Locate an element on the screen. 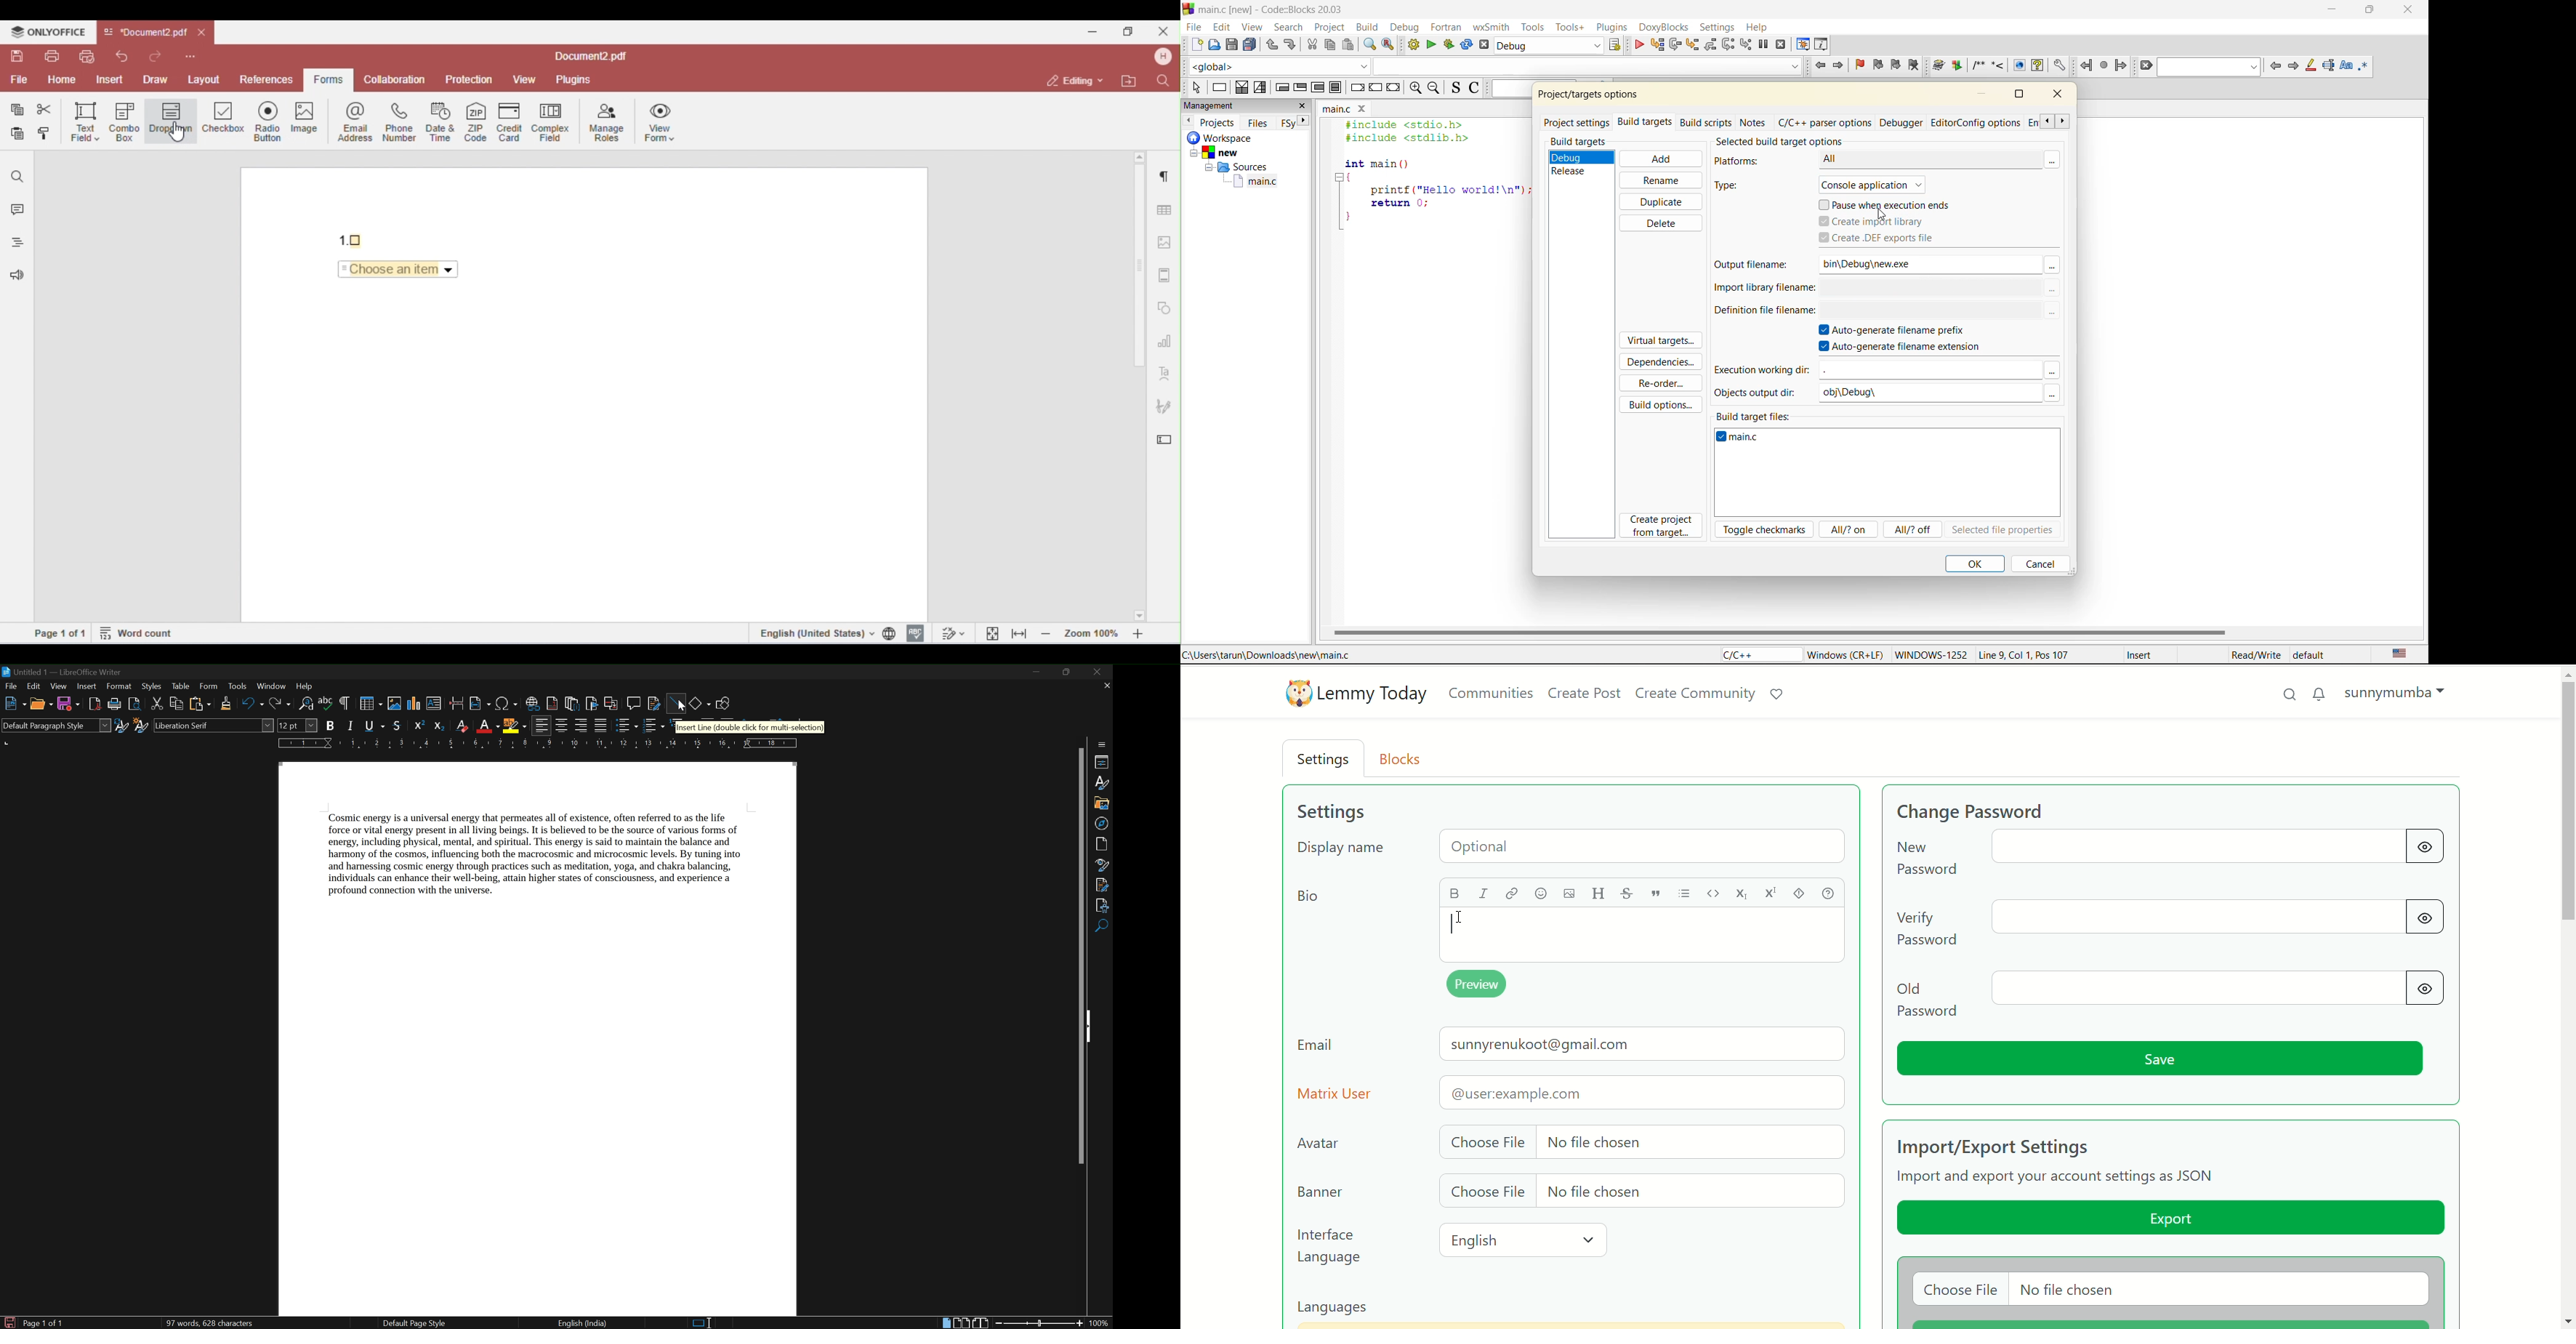 This screenshot has width=2576, height=1344. View generated HTML Help documentation is located at coordinates (2037, 64).